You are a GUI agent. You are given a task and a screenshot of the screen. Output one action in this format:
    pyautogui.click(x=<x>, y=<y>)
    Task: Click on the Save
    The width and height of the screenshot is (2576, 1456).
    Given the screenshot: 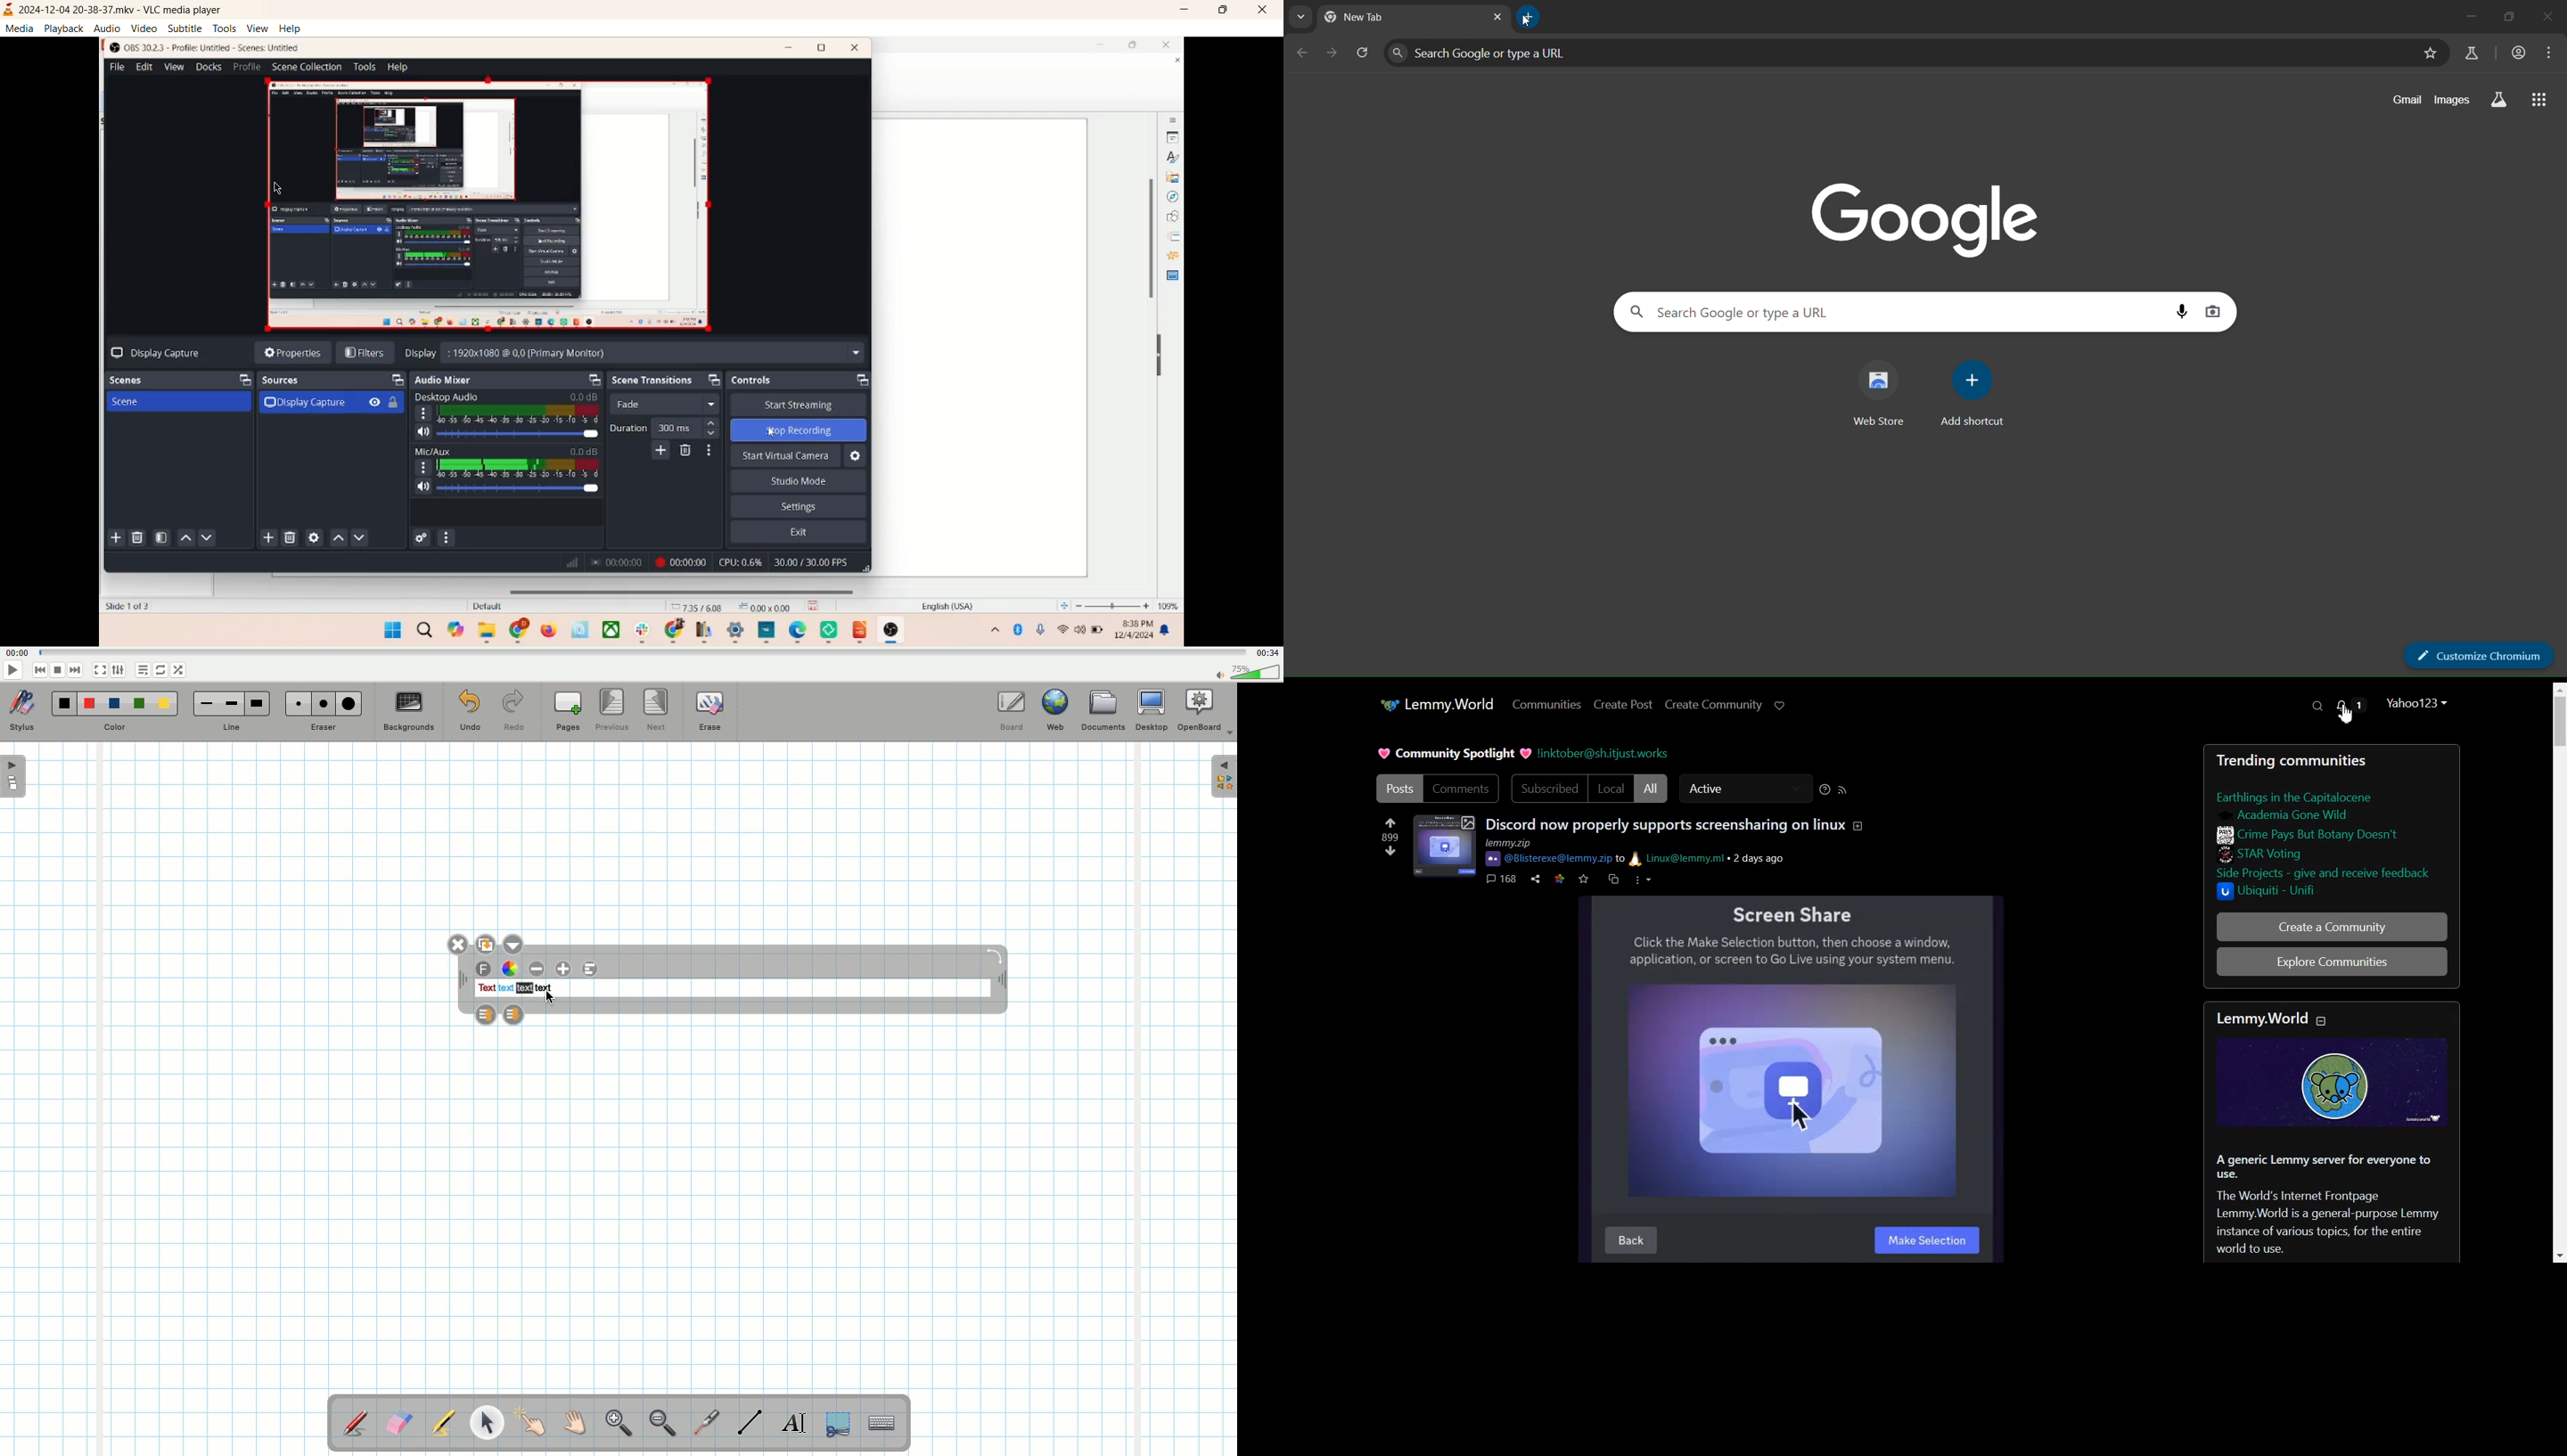 What is the action you would take?
    pyautogui.click(x=1584, y=879)
    